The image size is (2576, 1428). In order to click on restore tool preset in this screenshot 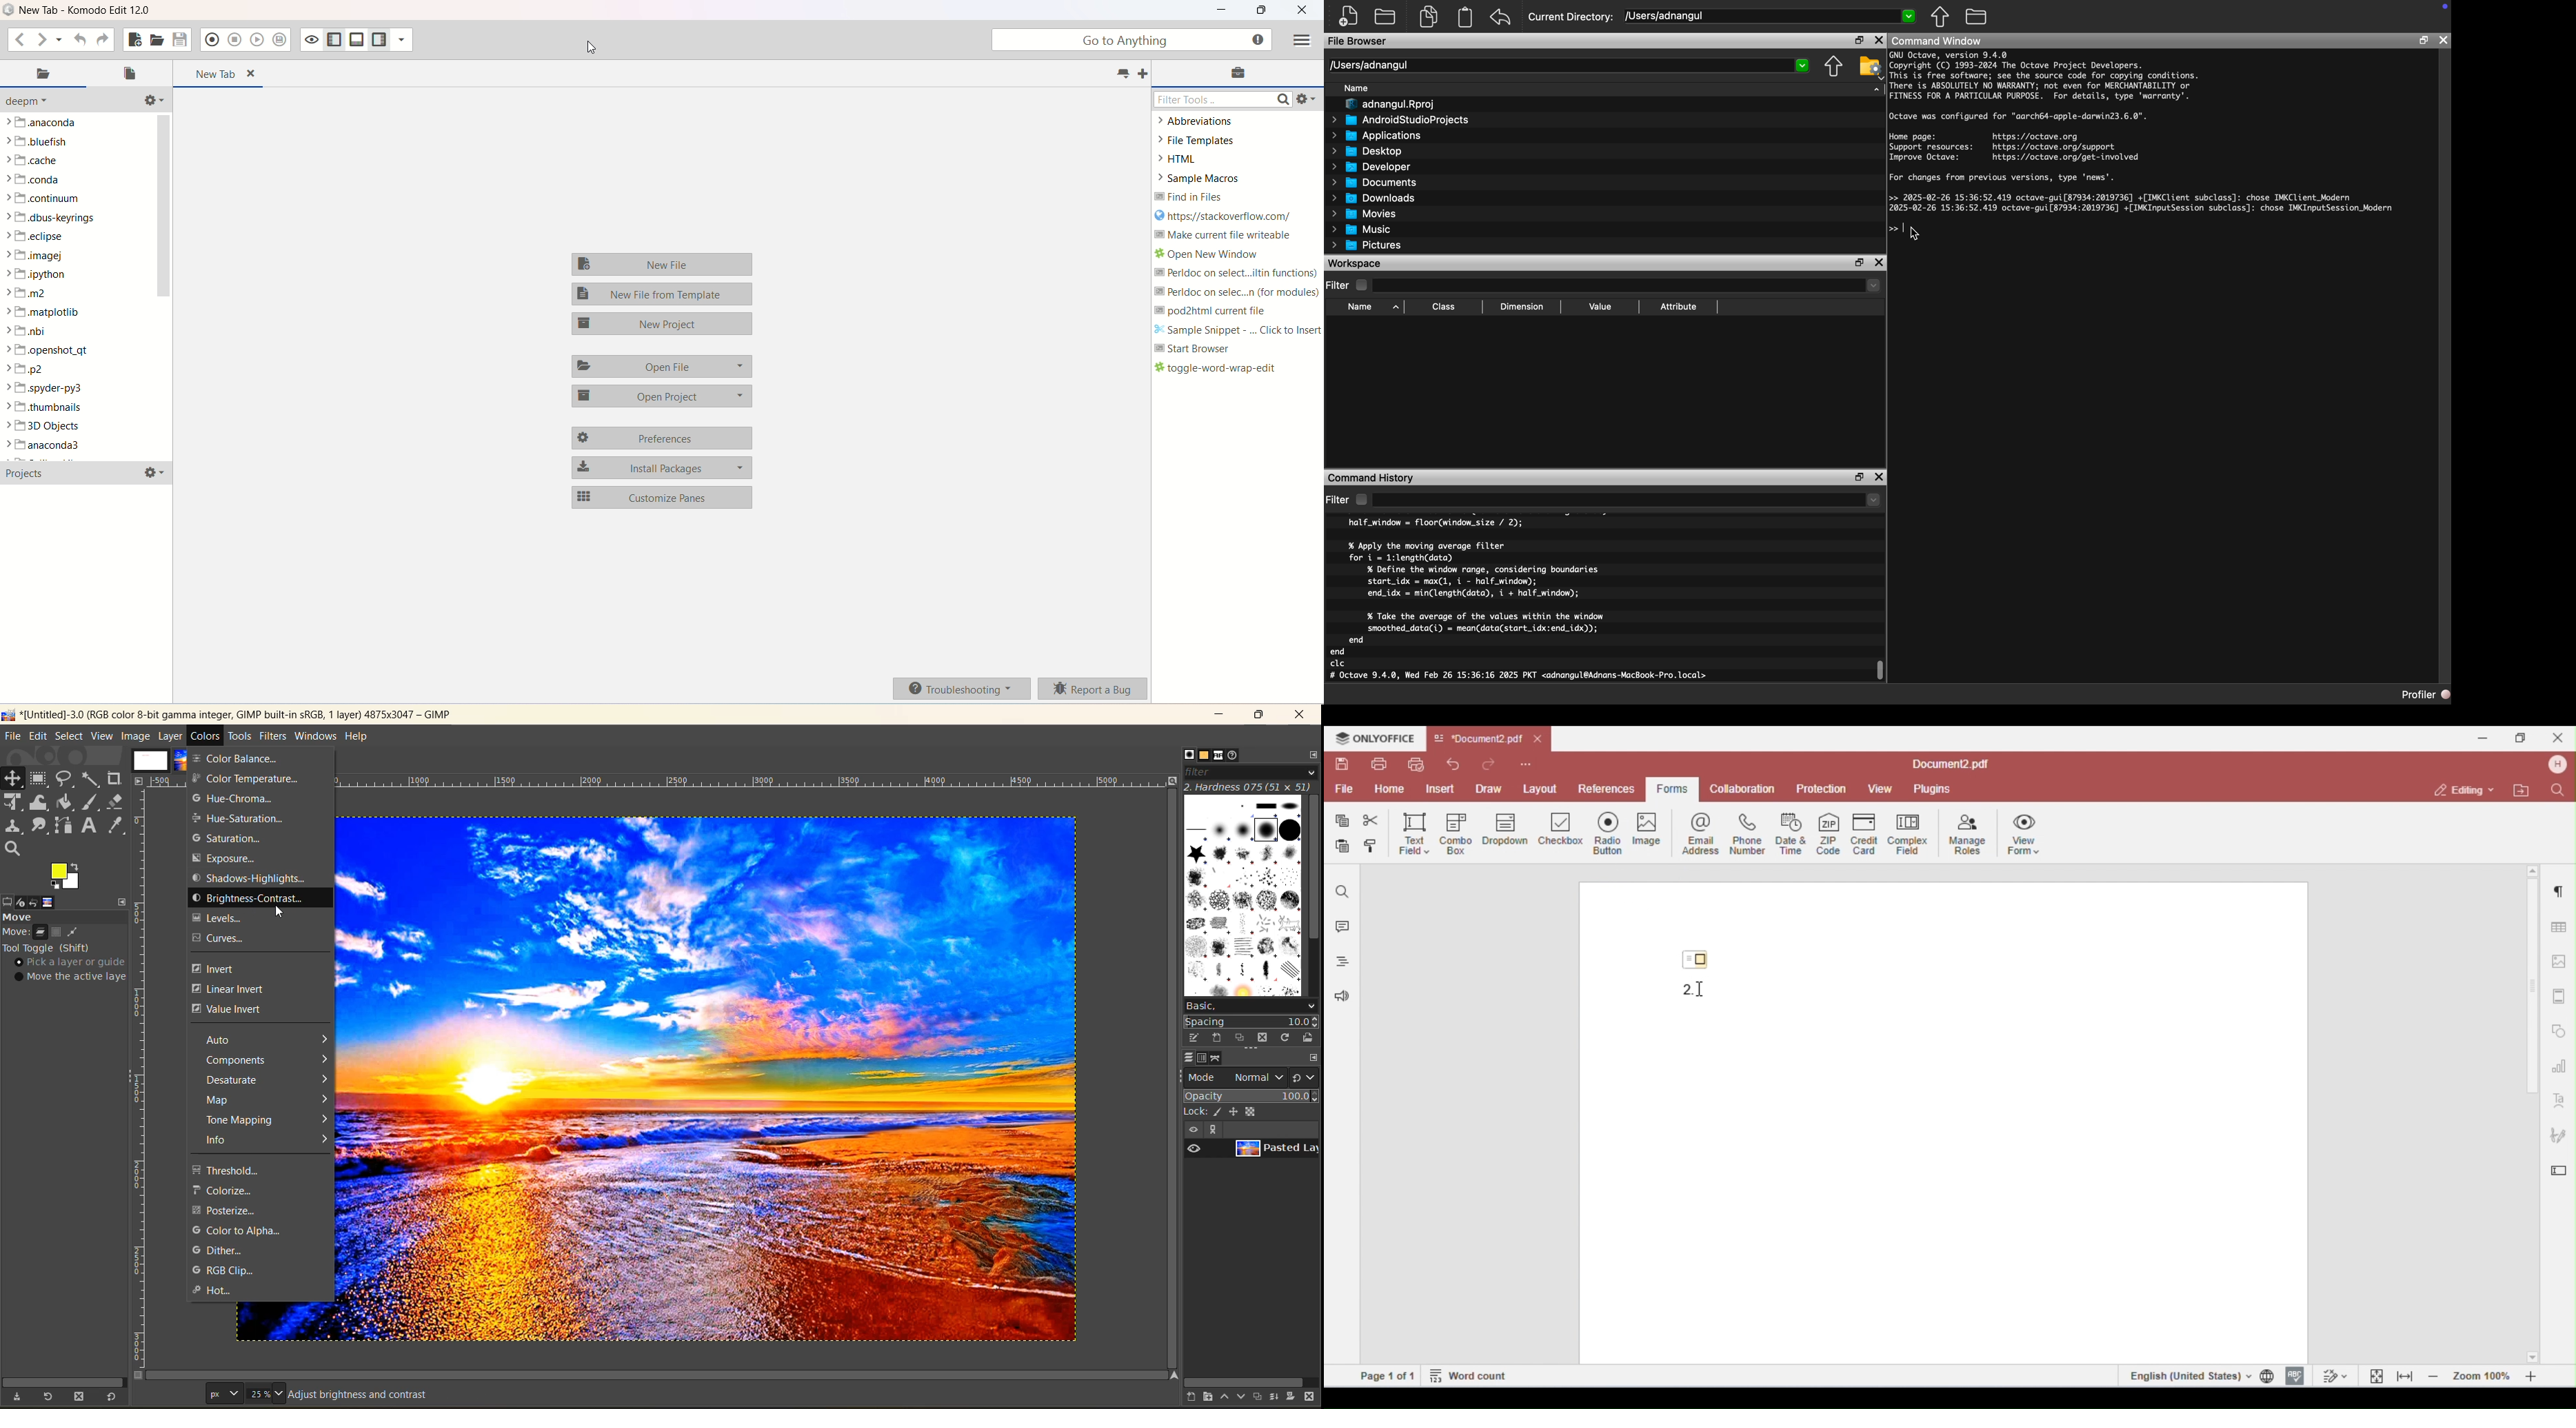, I will do `click(45, 1397)`.